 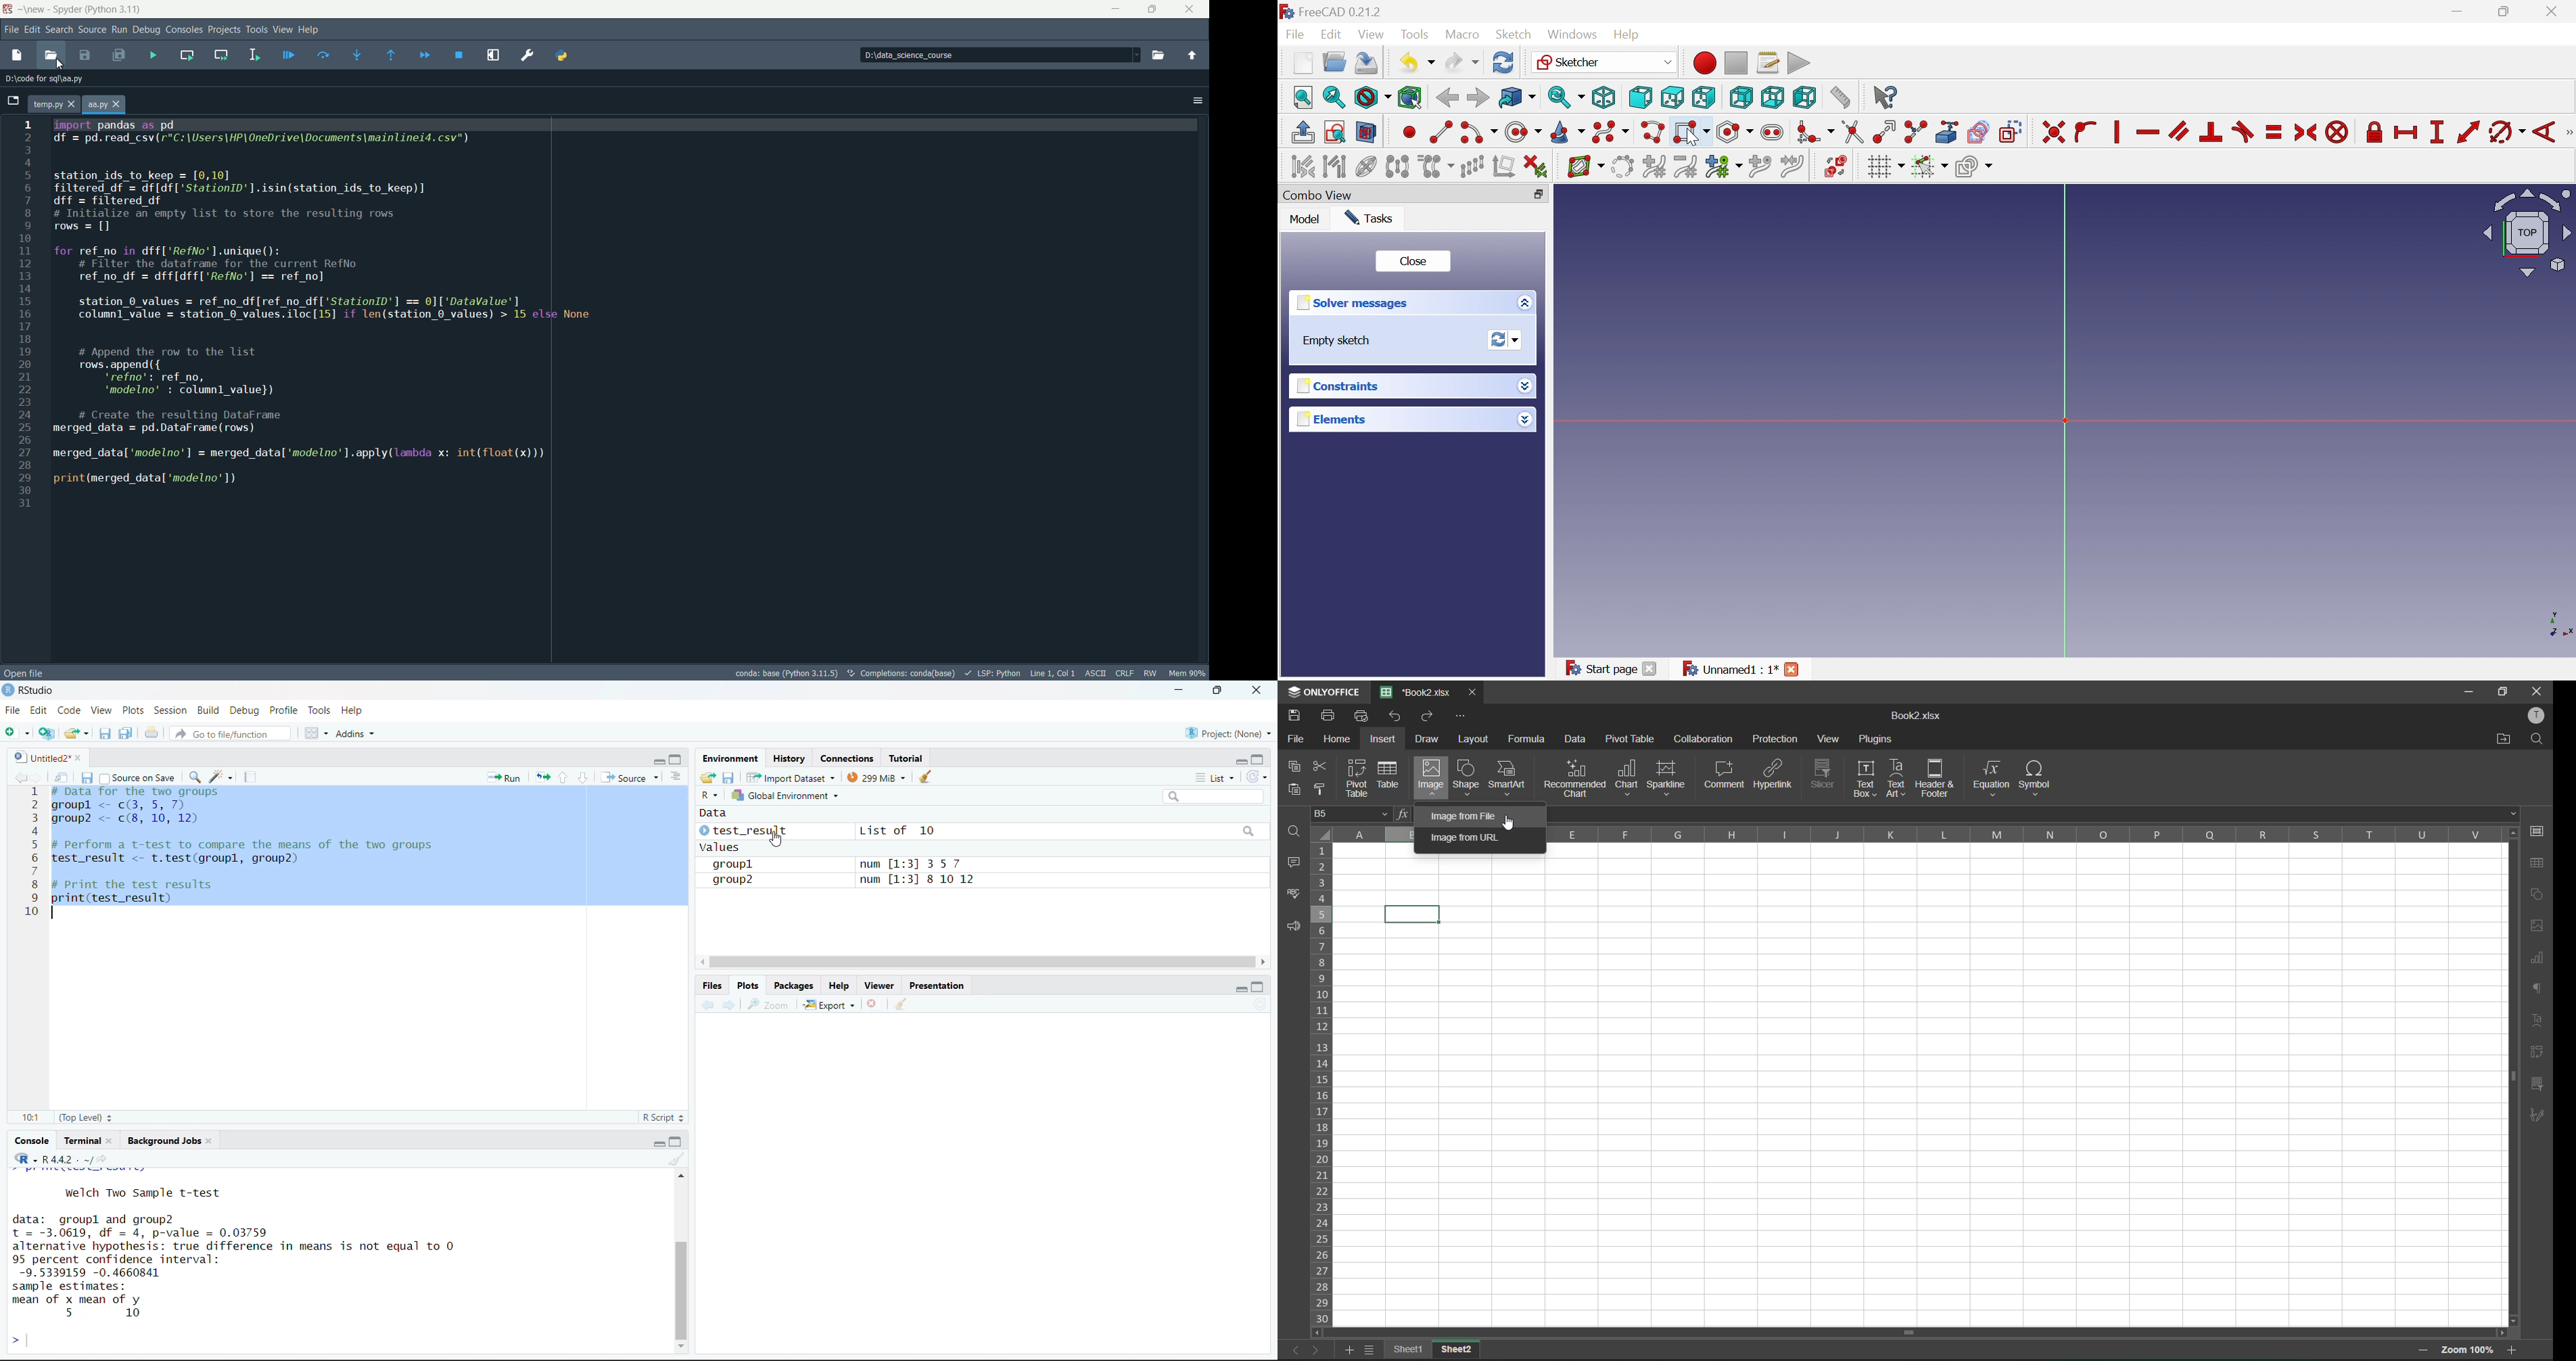 What do you see at coordinates (736, 865) in the screenshot?
I see `group1` at bounding box center [736, 865].